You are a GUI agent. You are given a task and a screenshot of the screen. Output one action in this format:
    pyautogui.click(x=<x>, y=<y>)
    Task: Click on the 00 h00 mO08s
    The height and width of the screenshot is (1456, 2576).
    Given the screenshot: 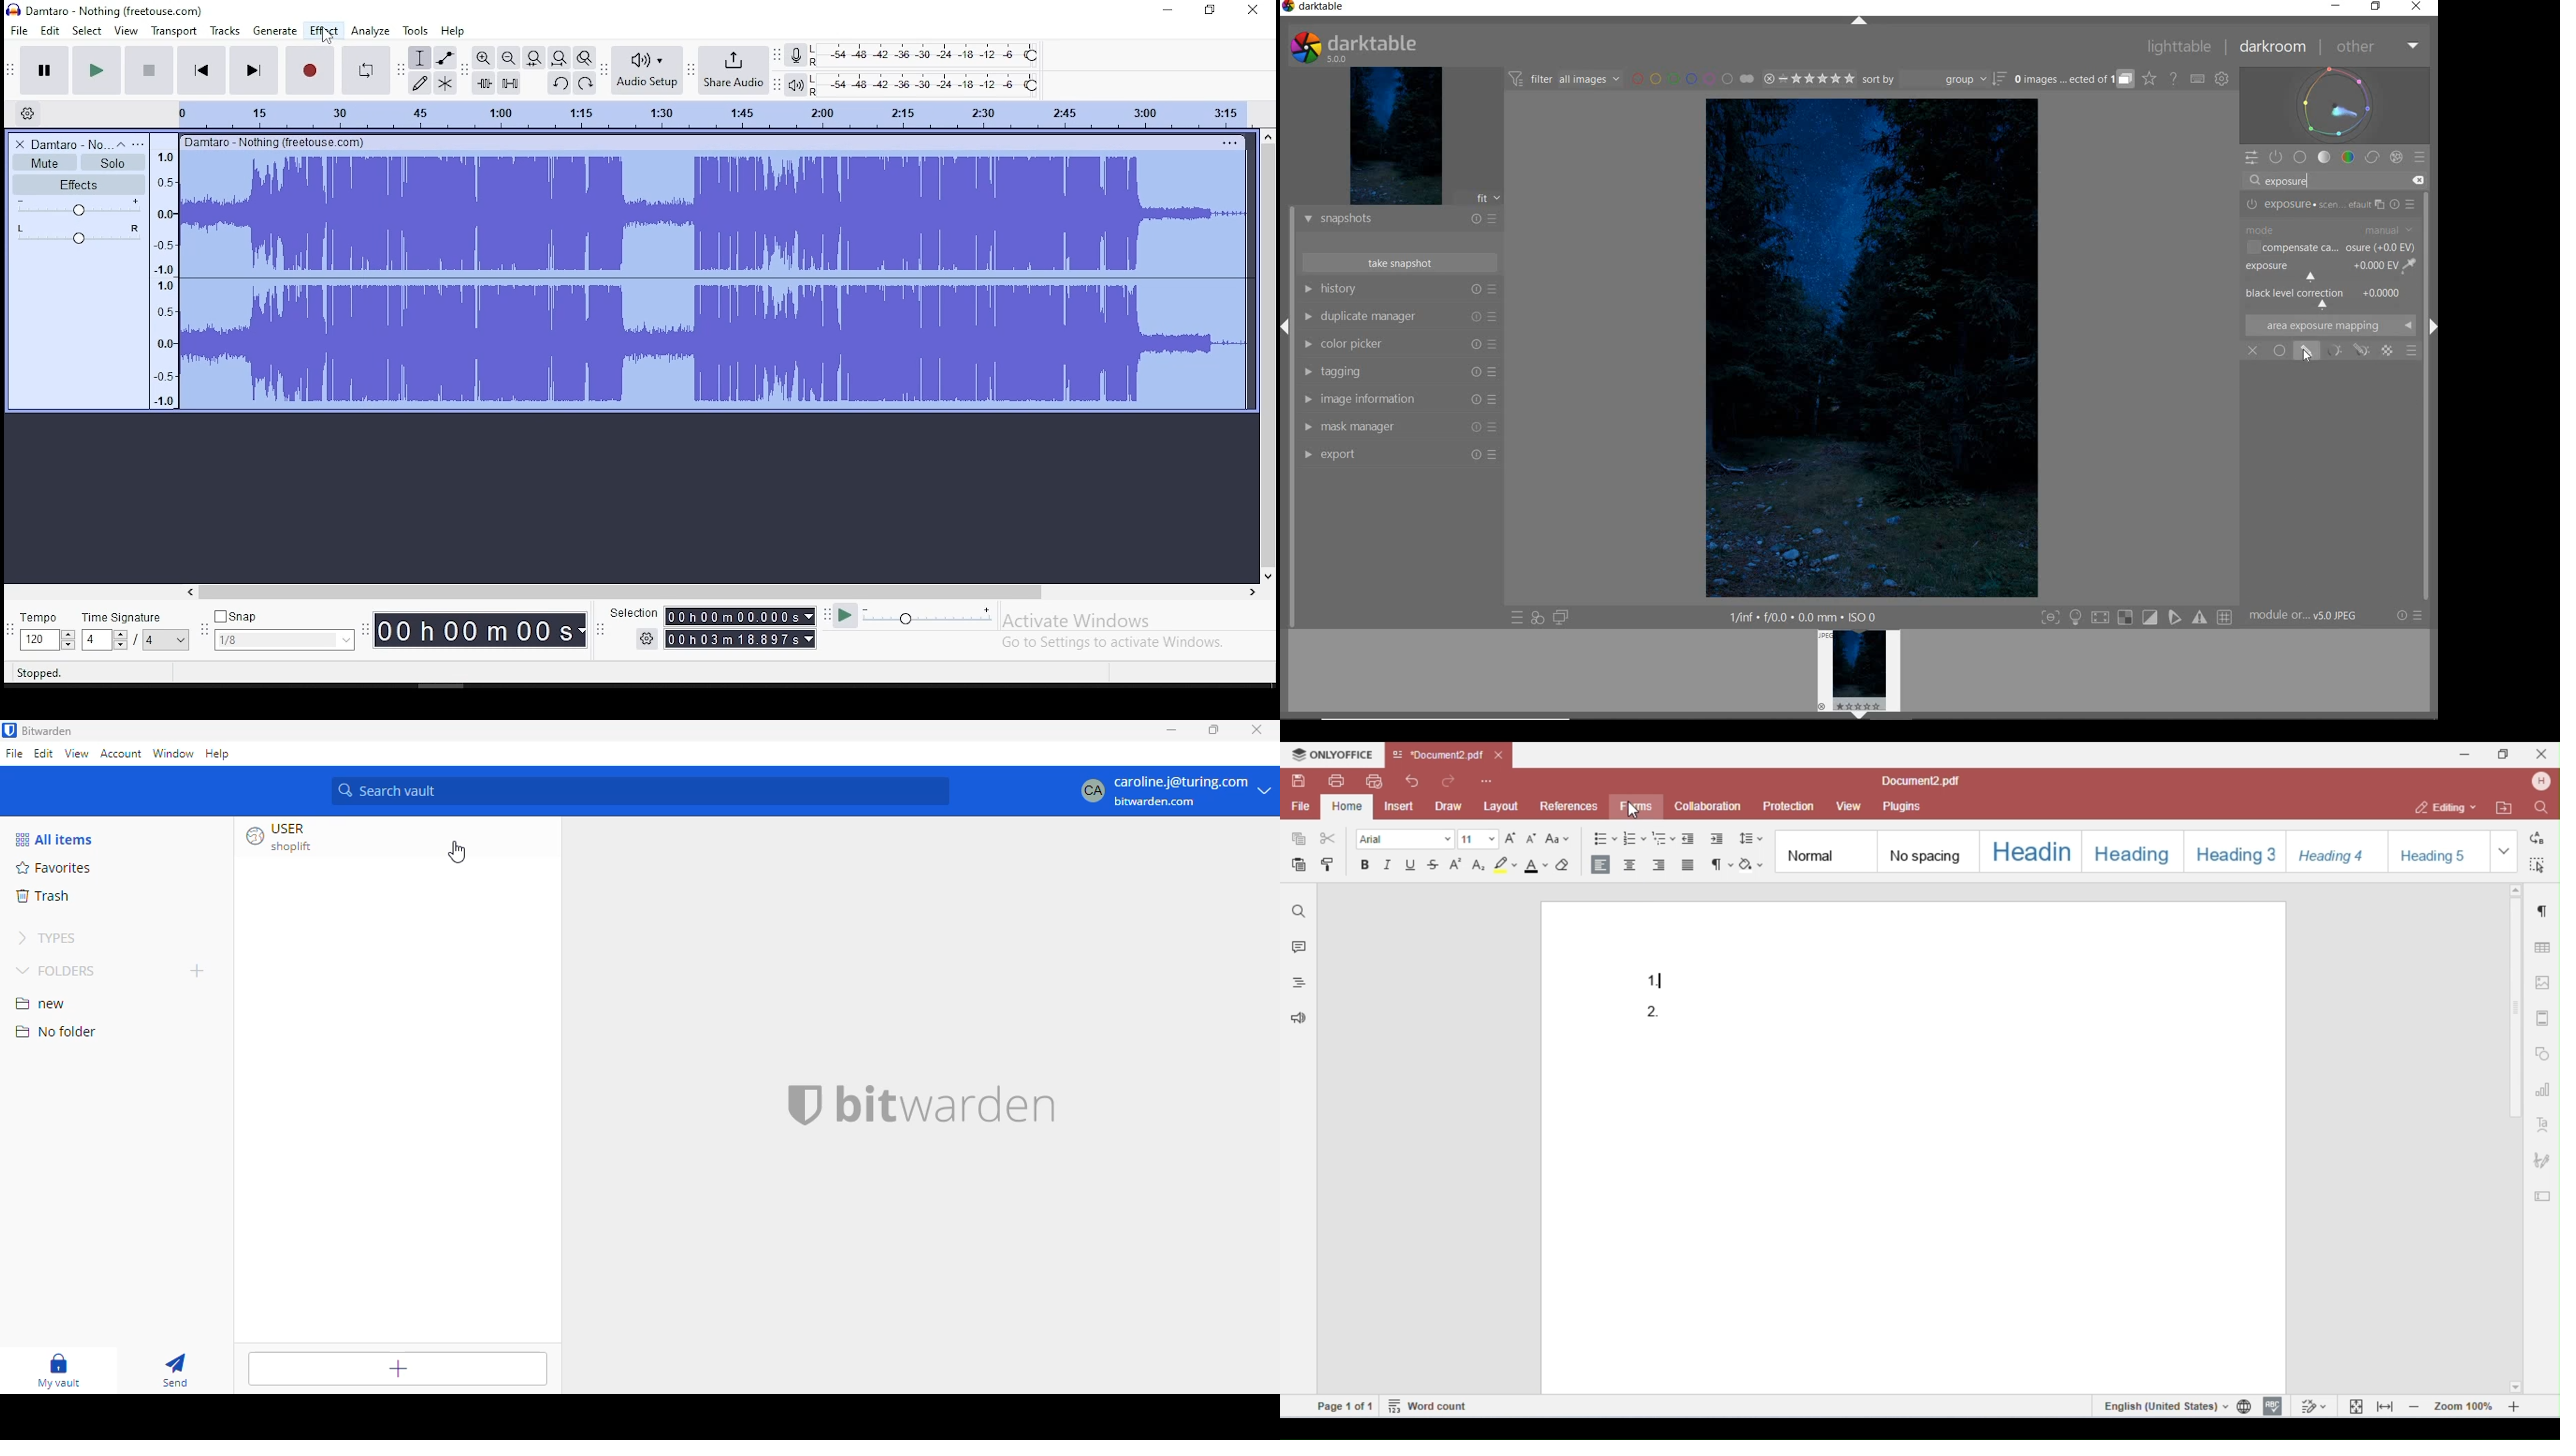 What is the action you would take?
    pyautogui.click(x=473, y=631)
    